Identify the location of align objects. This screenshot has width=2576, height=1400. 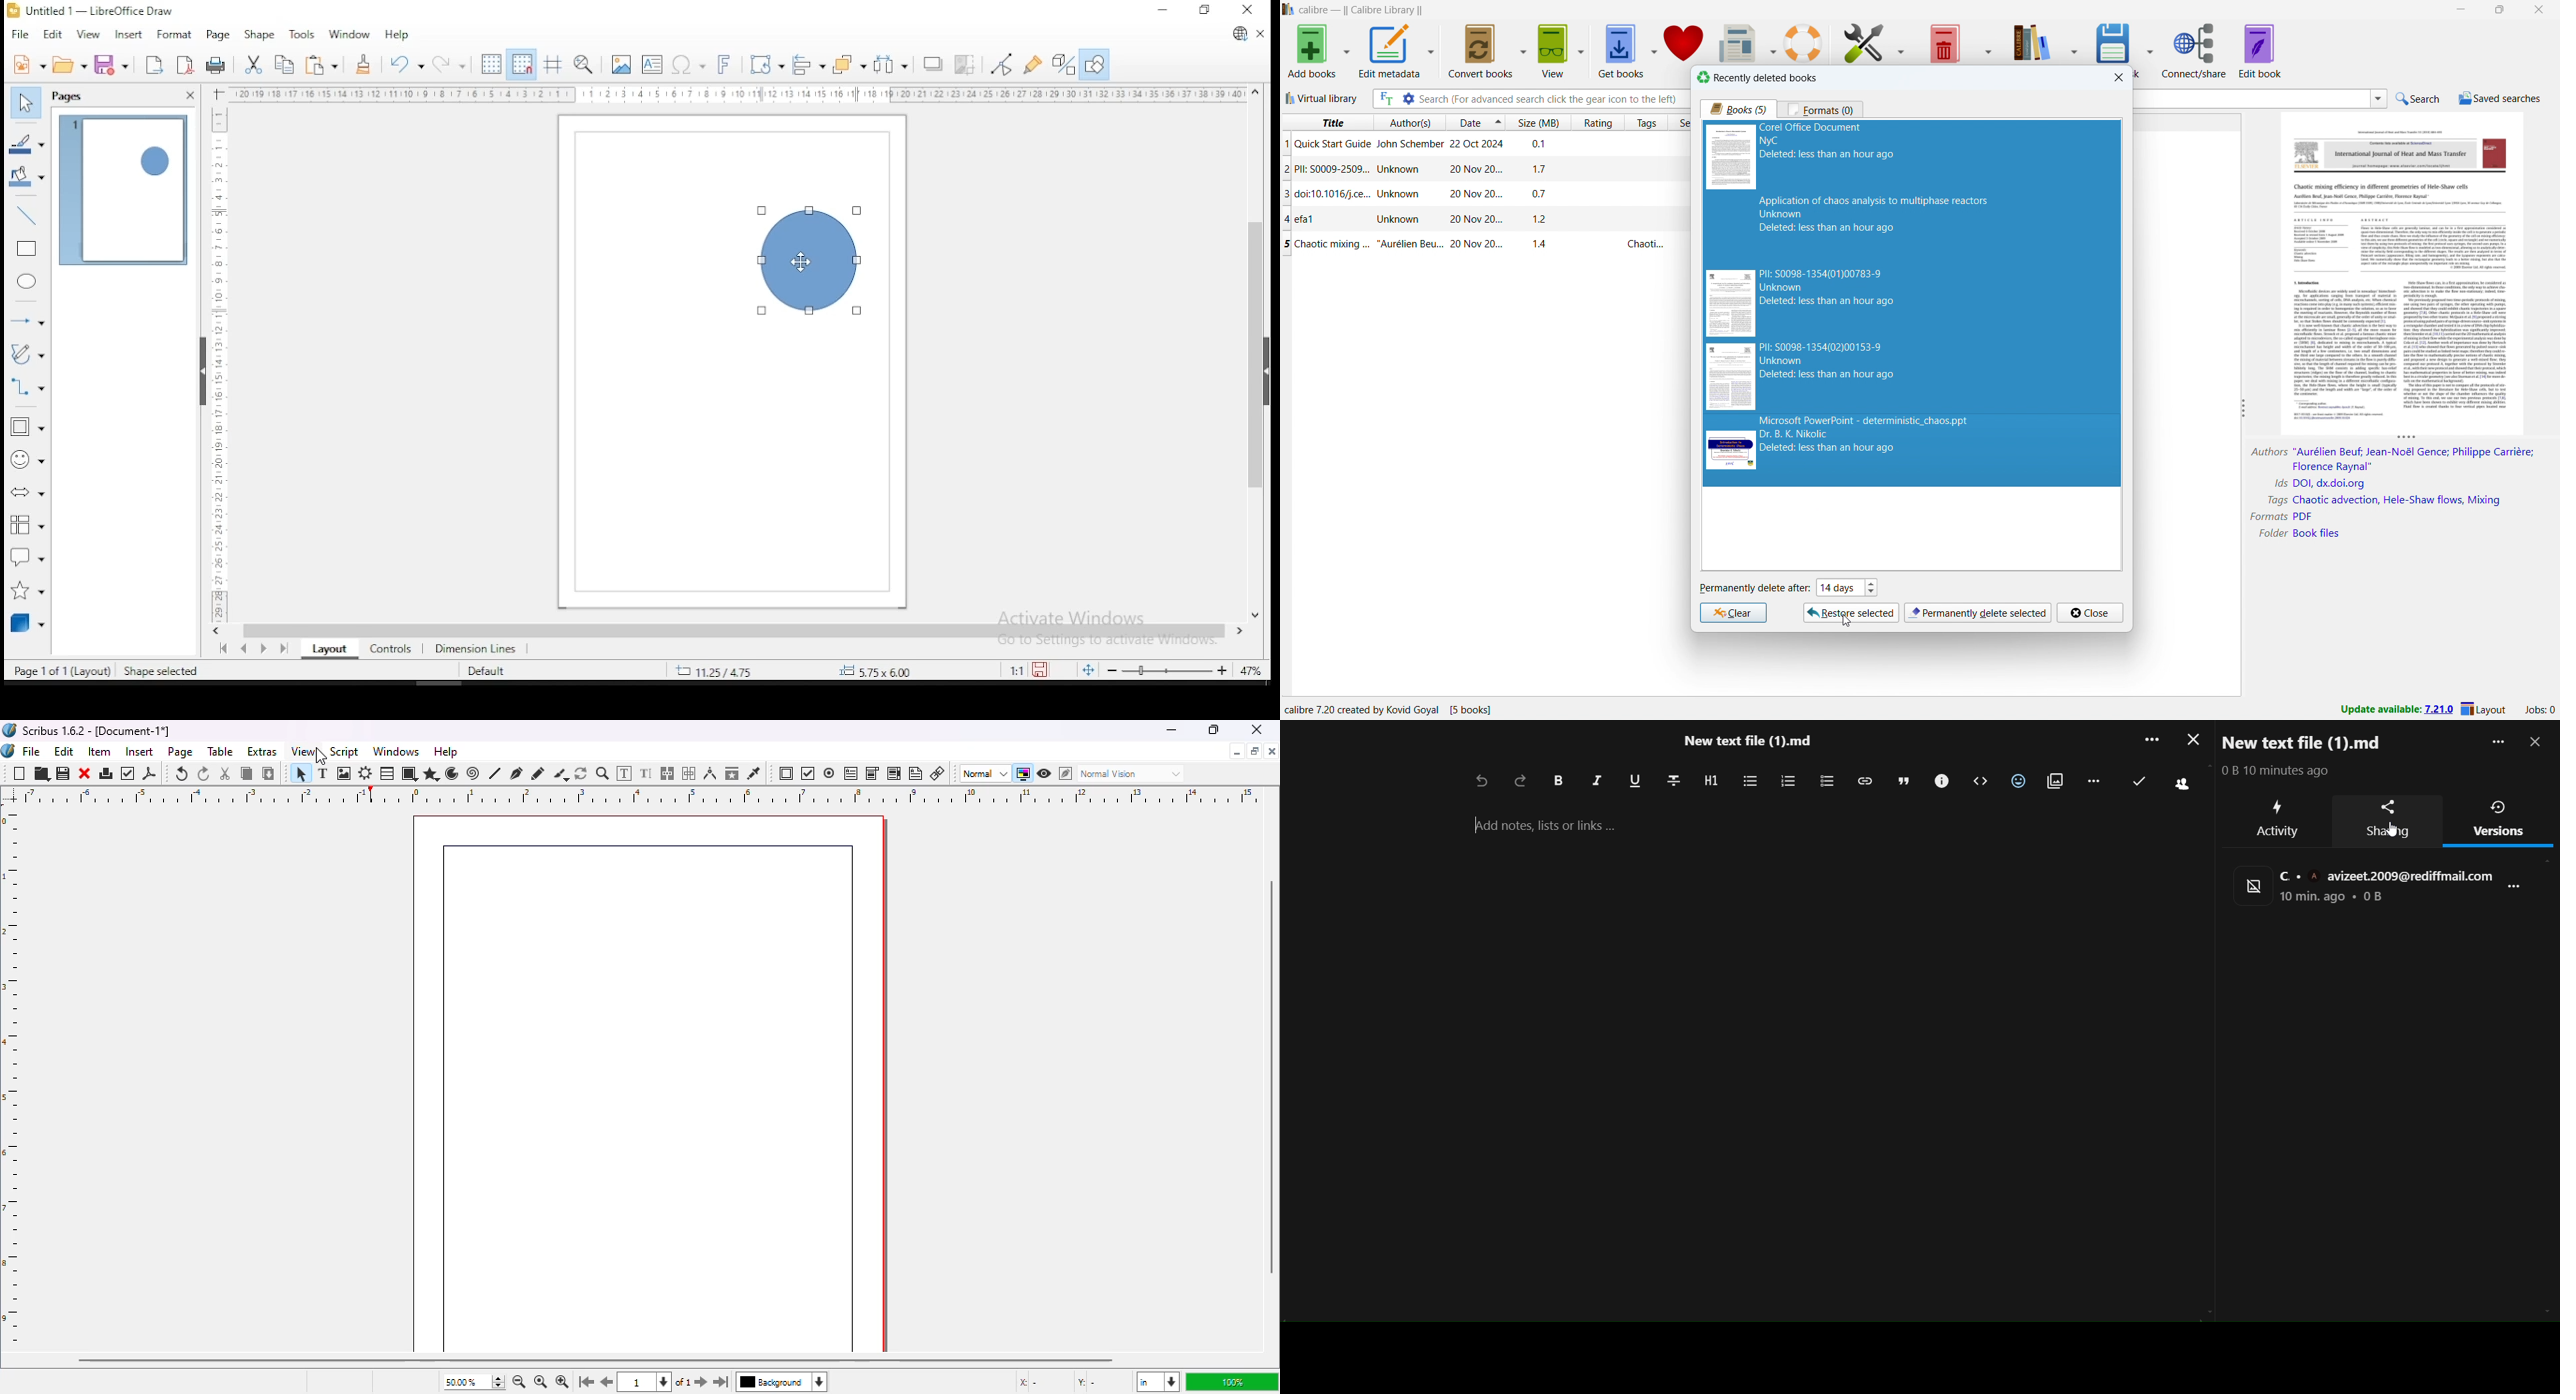
(806, 65).